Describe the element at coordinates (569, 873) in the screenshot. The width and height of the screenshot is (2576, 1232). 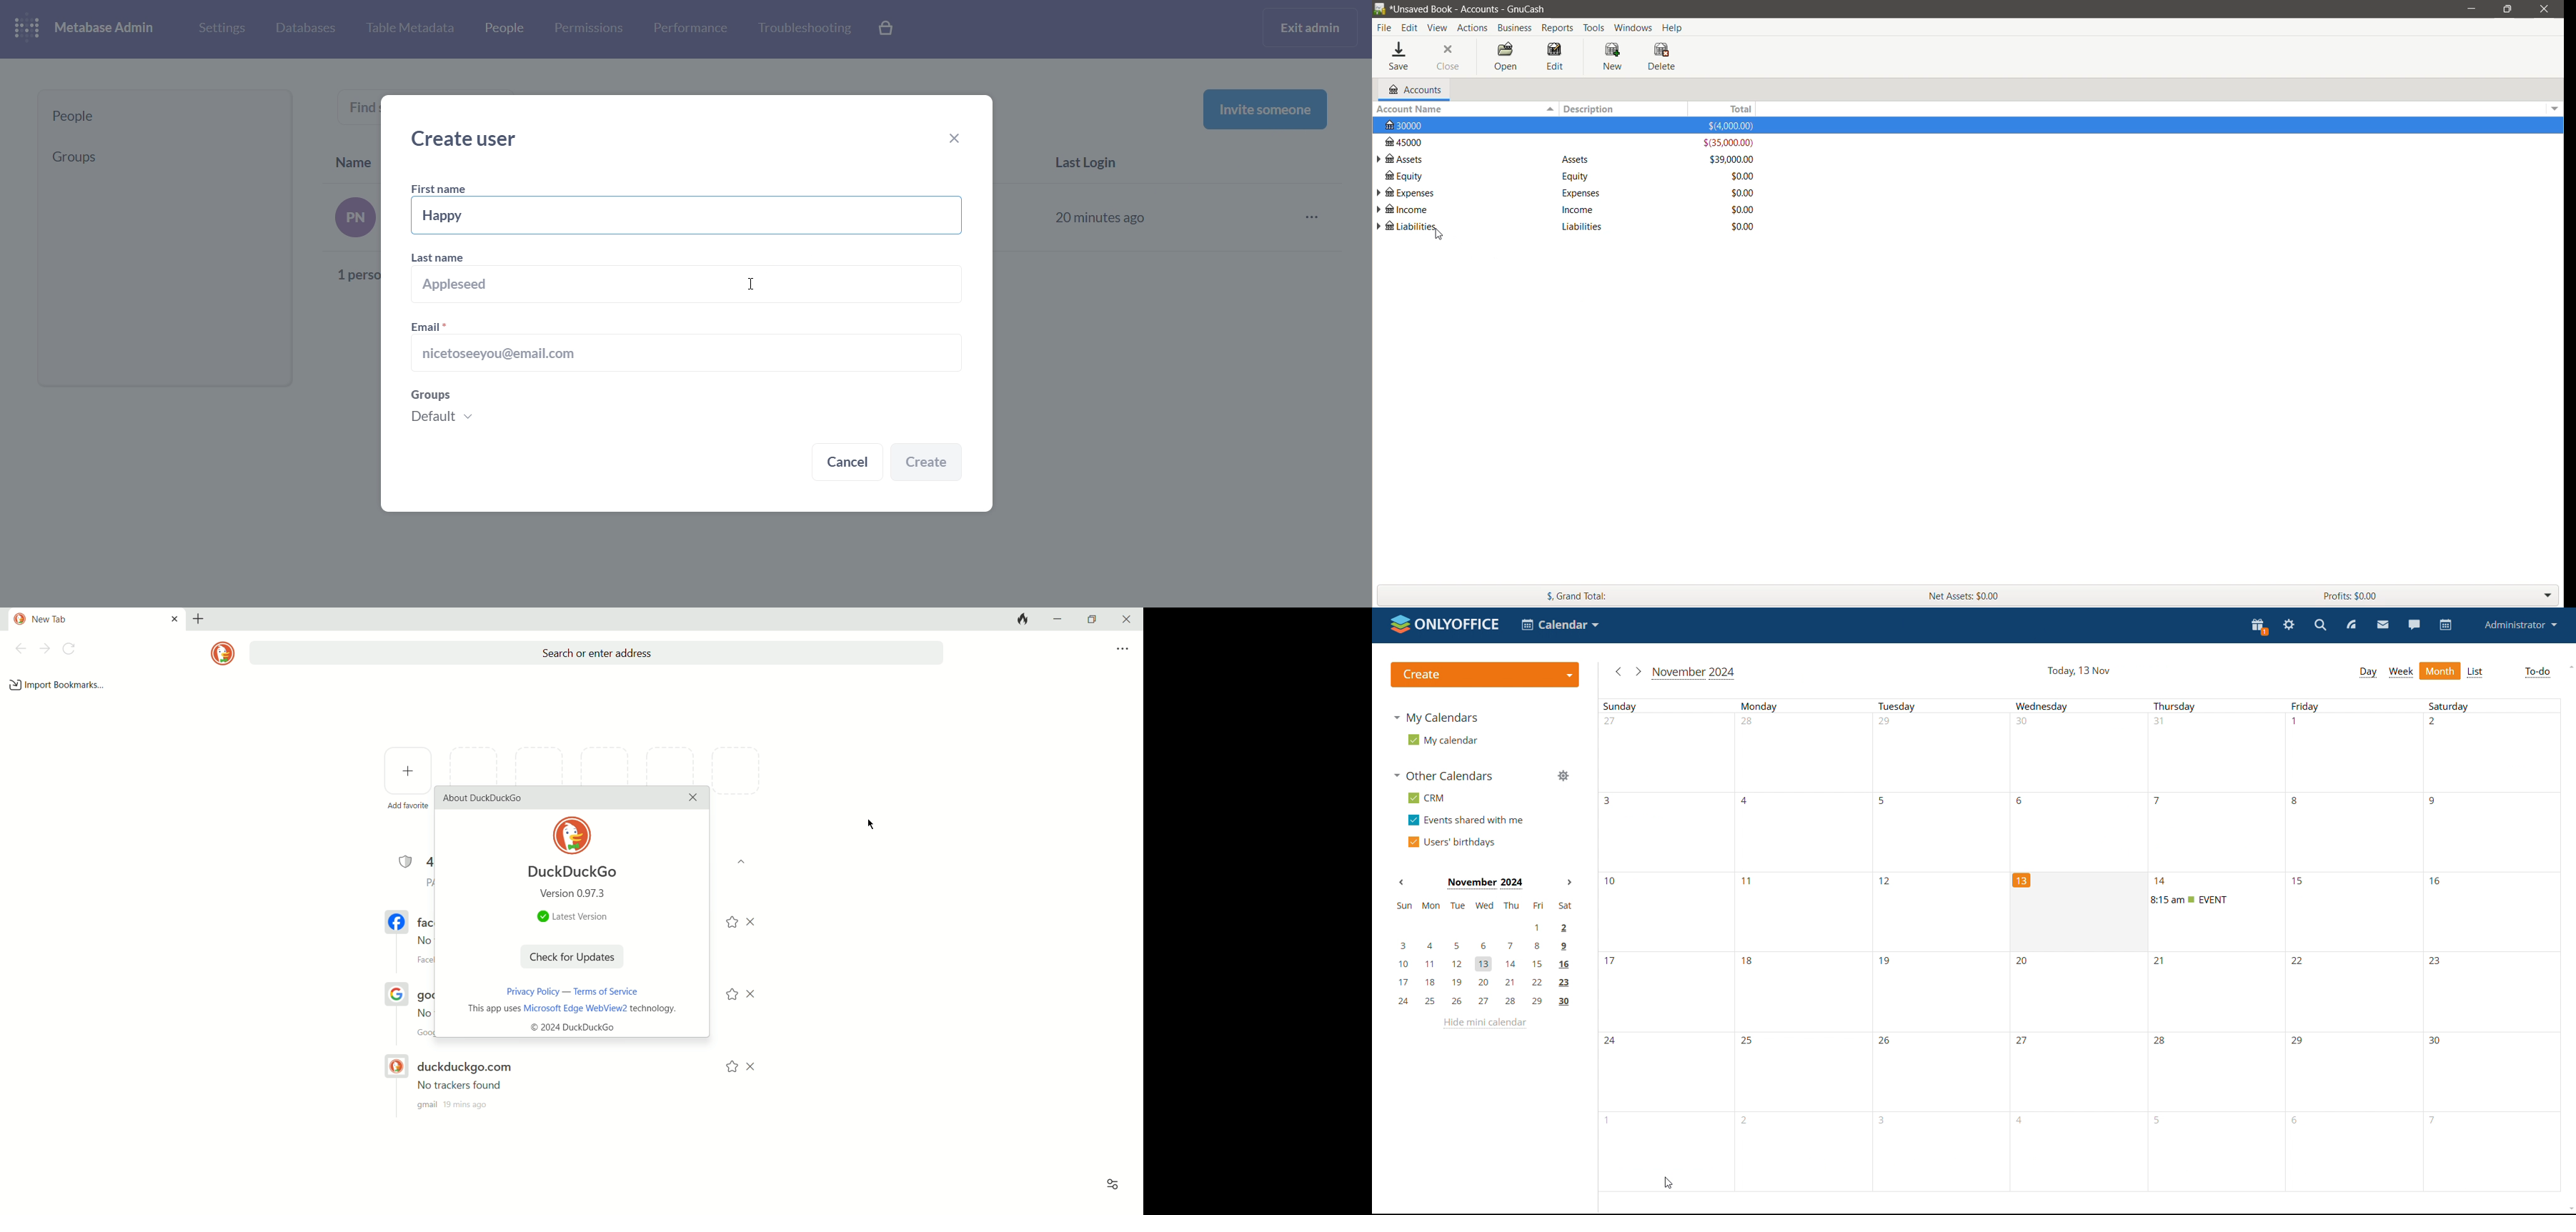
I see `DuckDuckGo` at that location.